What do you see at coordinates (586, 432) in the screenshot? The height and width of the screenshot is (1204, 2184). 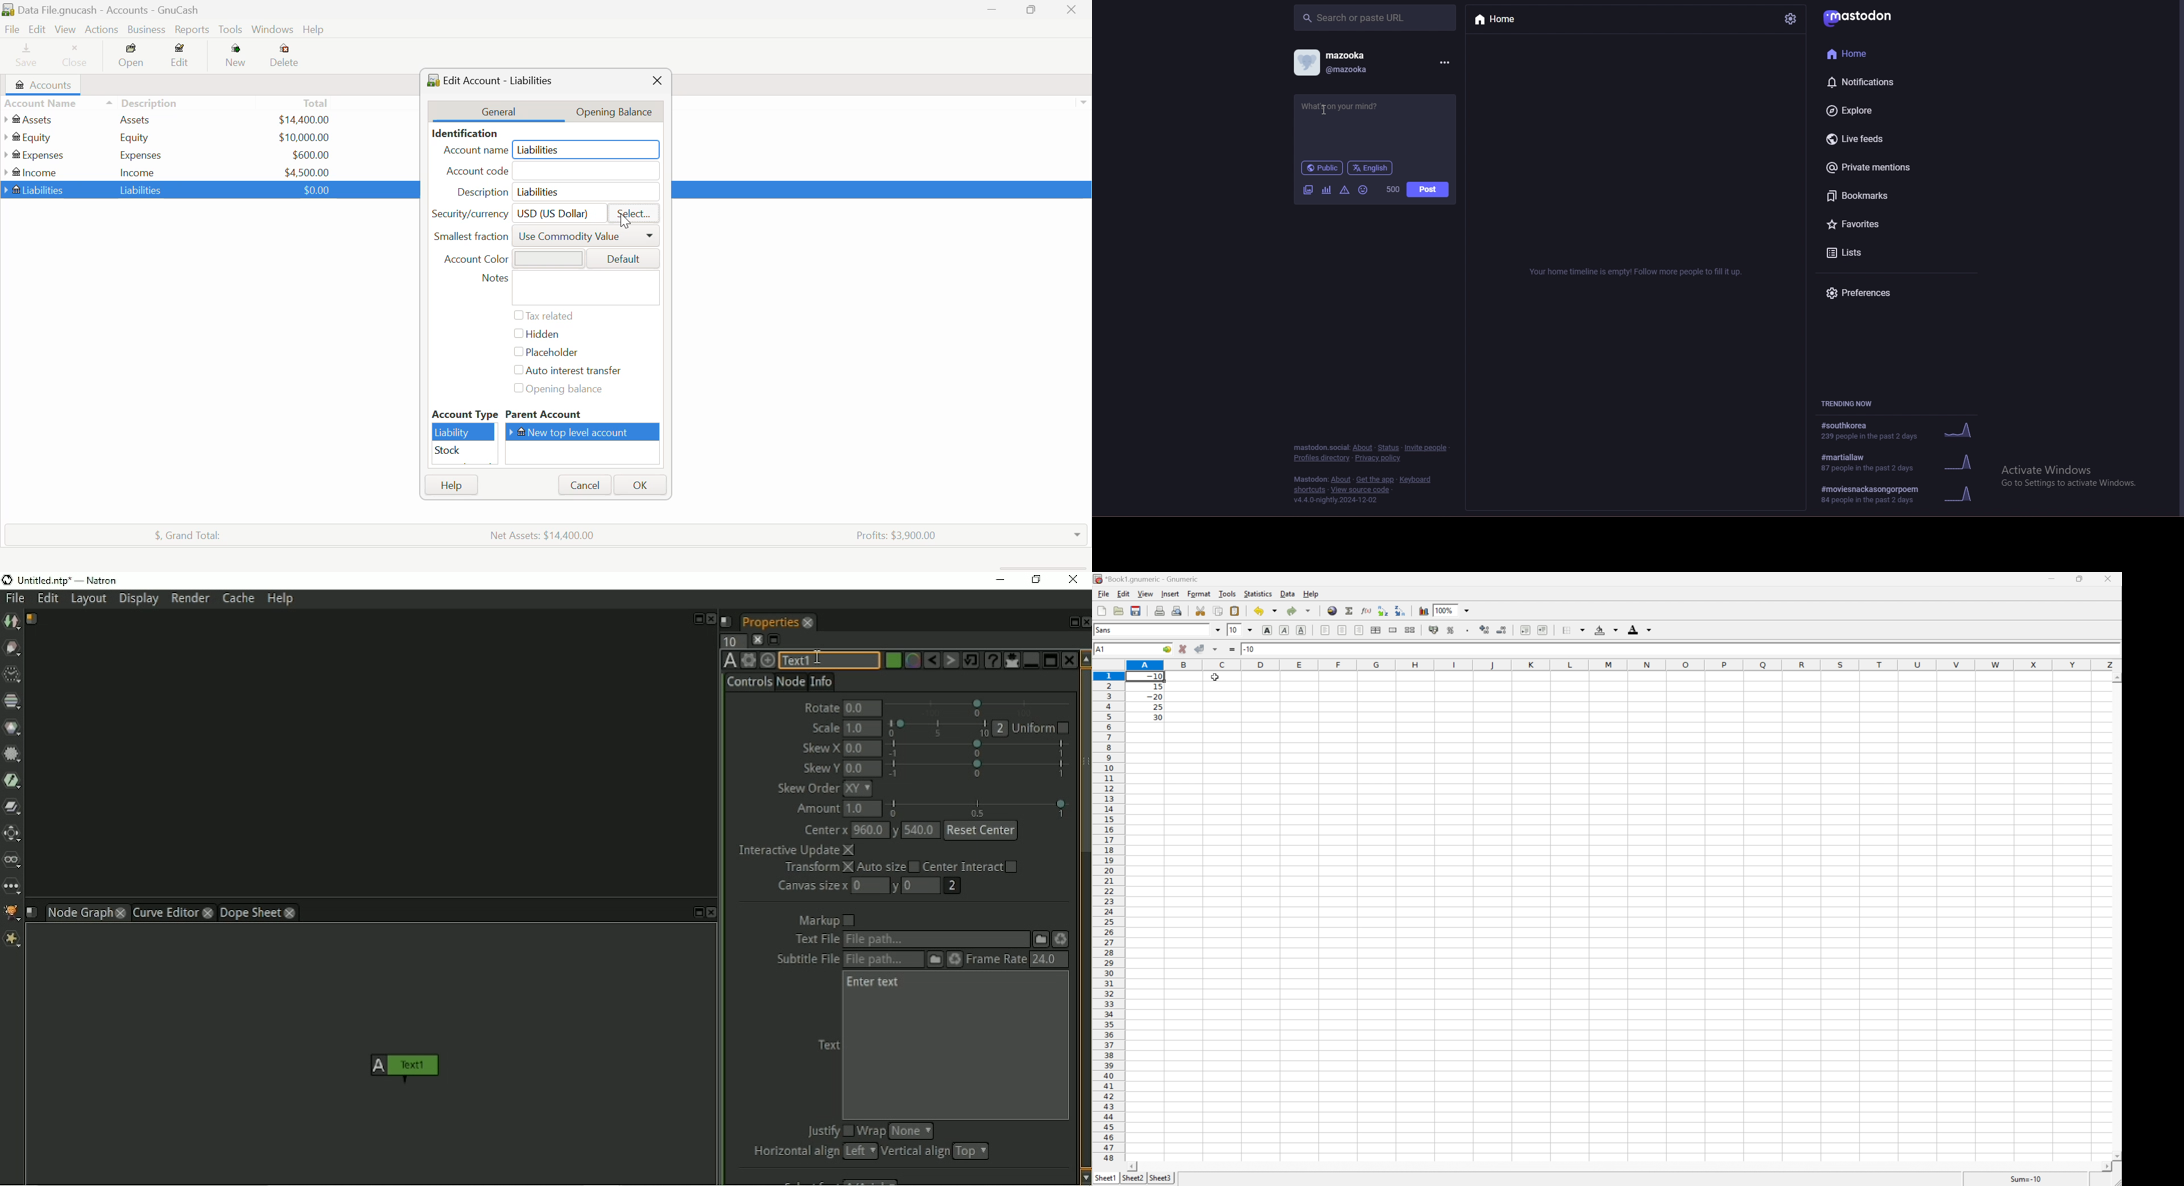 I see `New top level account` at bounding box center [586, 432].